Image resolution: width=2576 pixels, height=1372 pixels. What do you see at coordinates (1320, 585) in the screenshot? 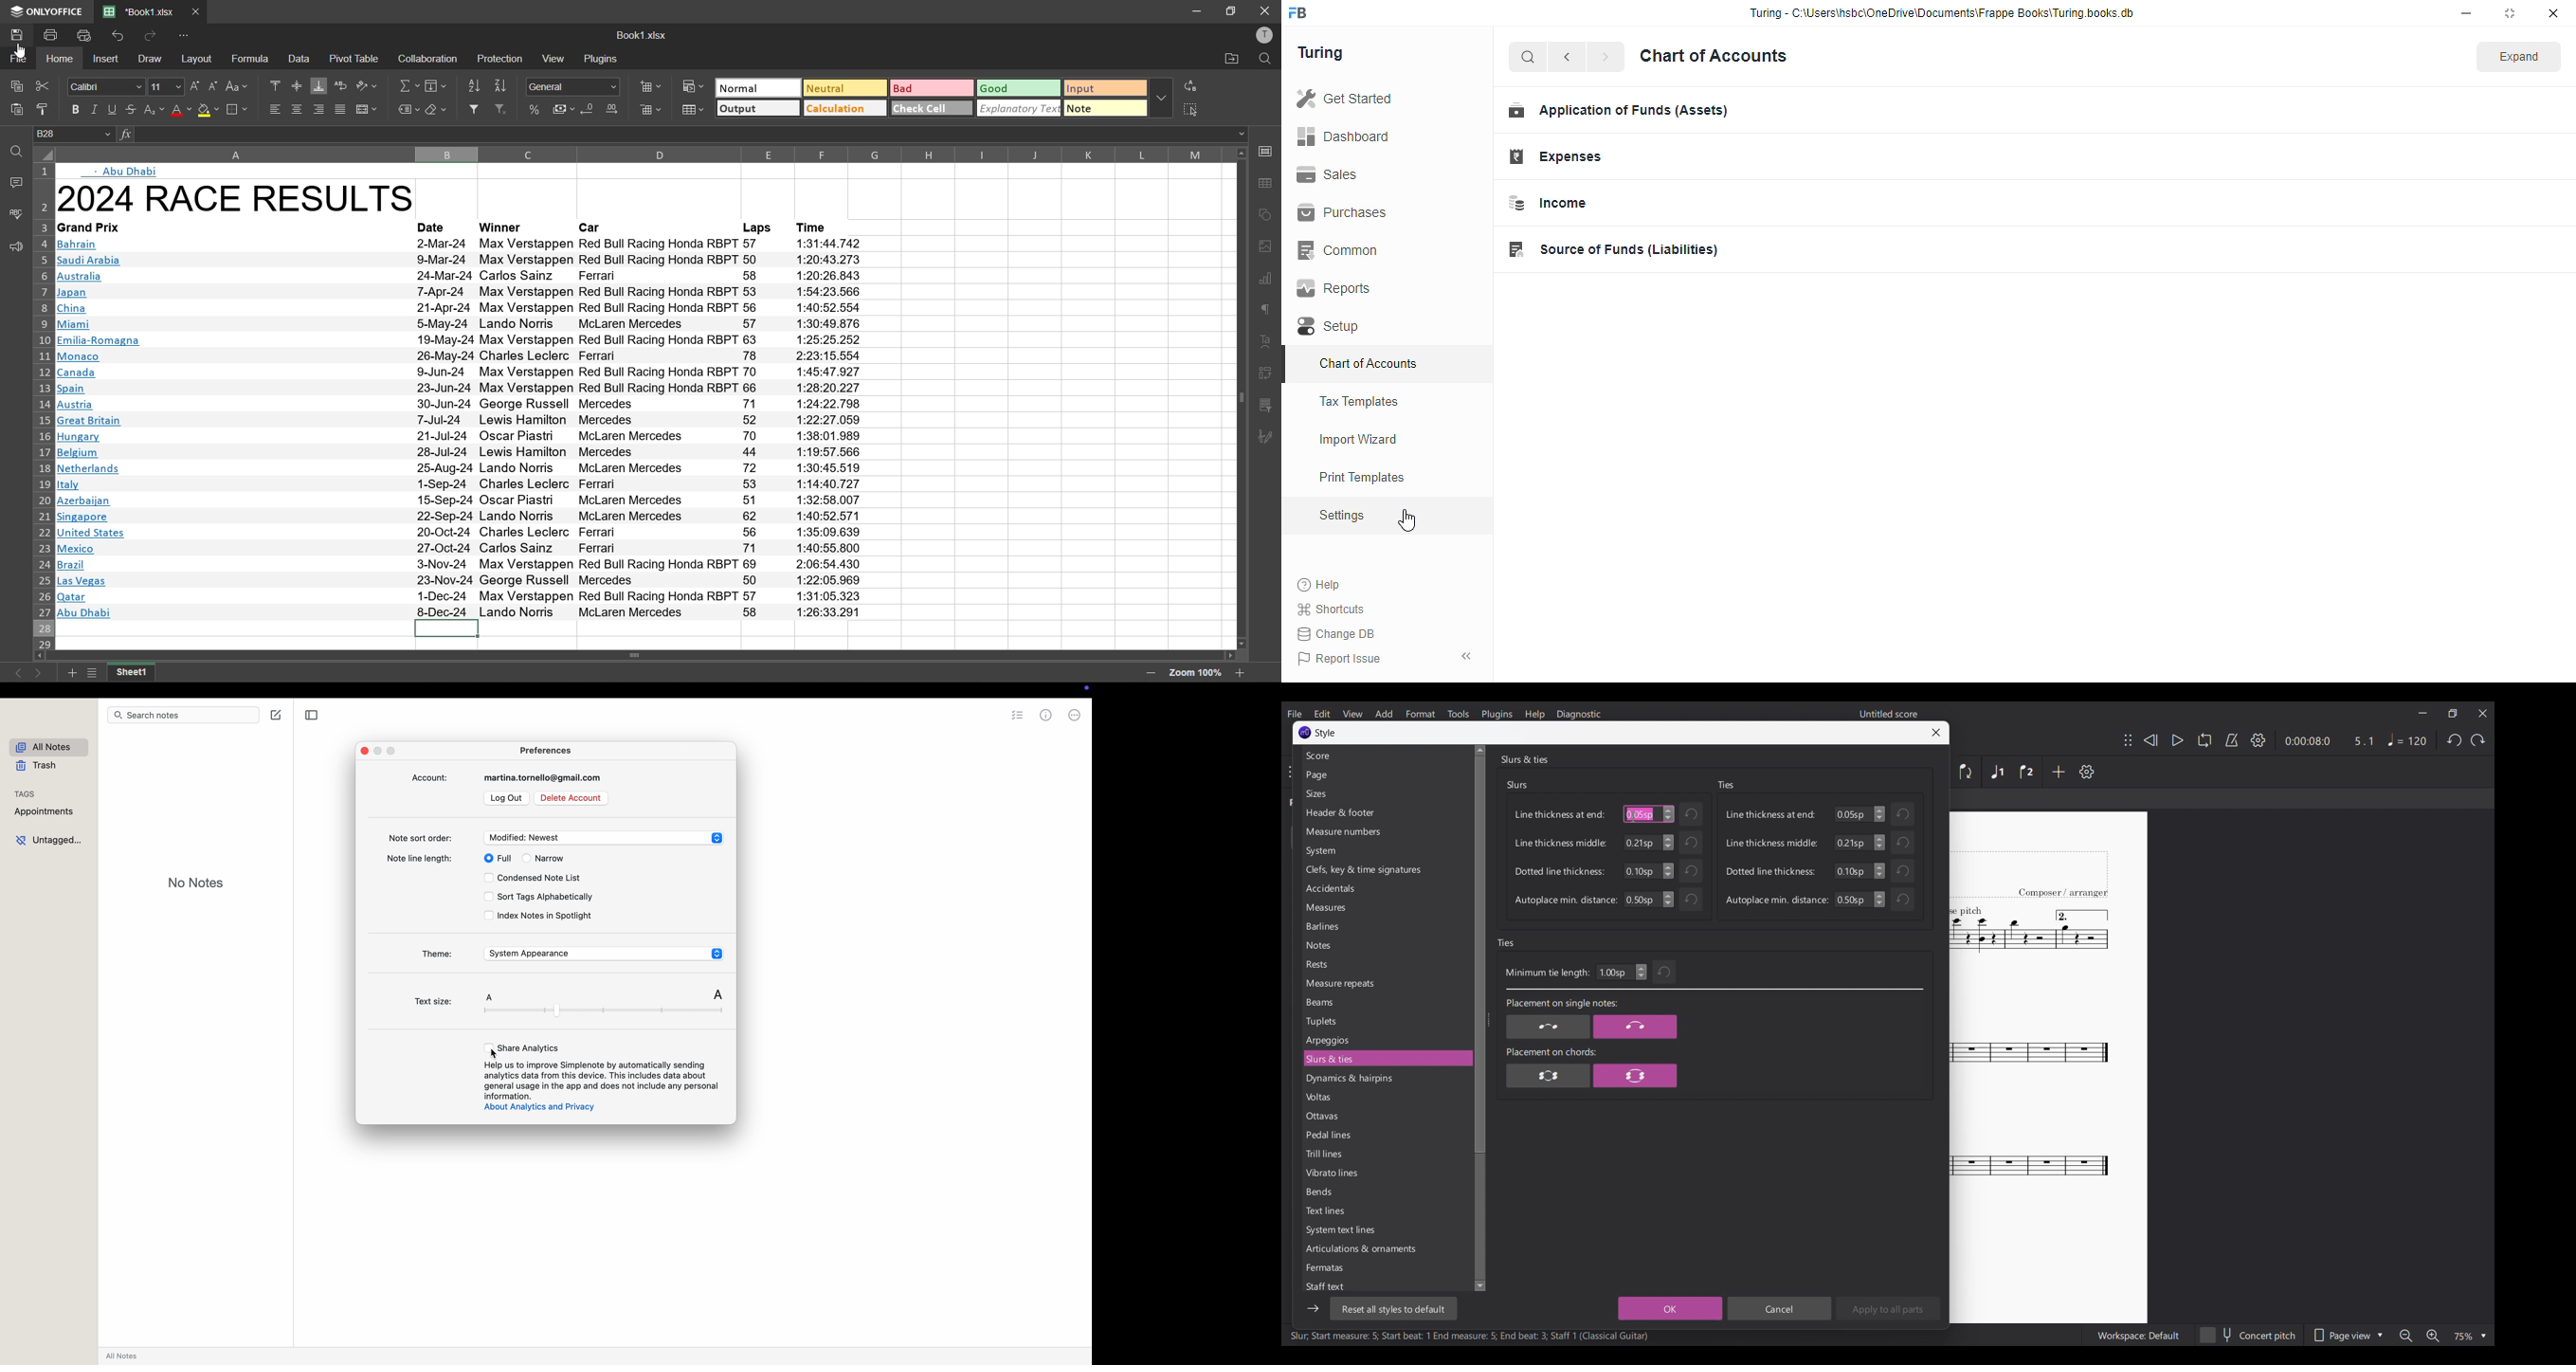
I see `help` at bounding box center [1320, 585].